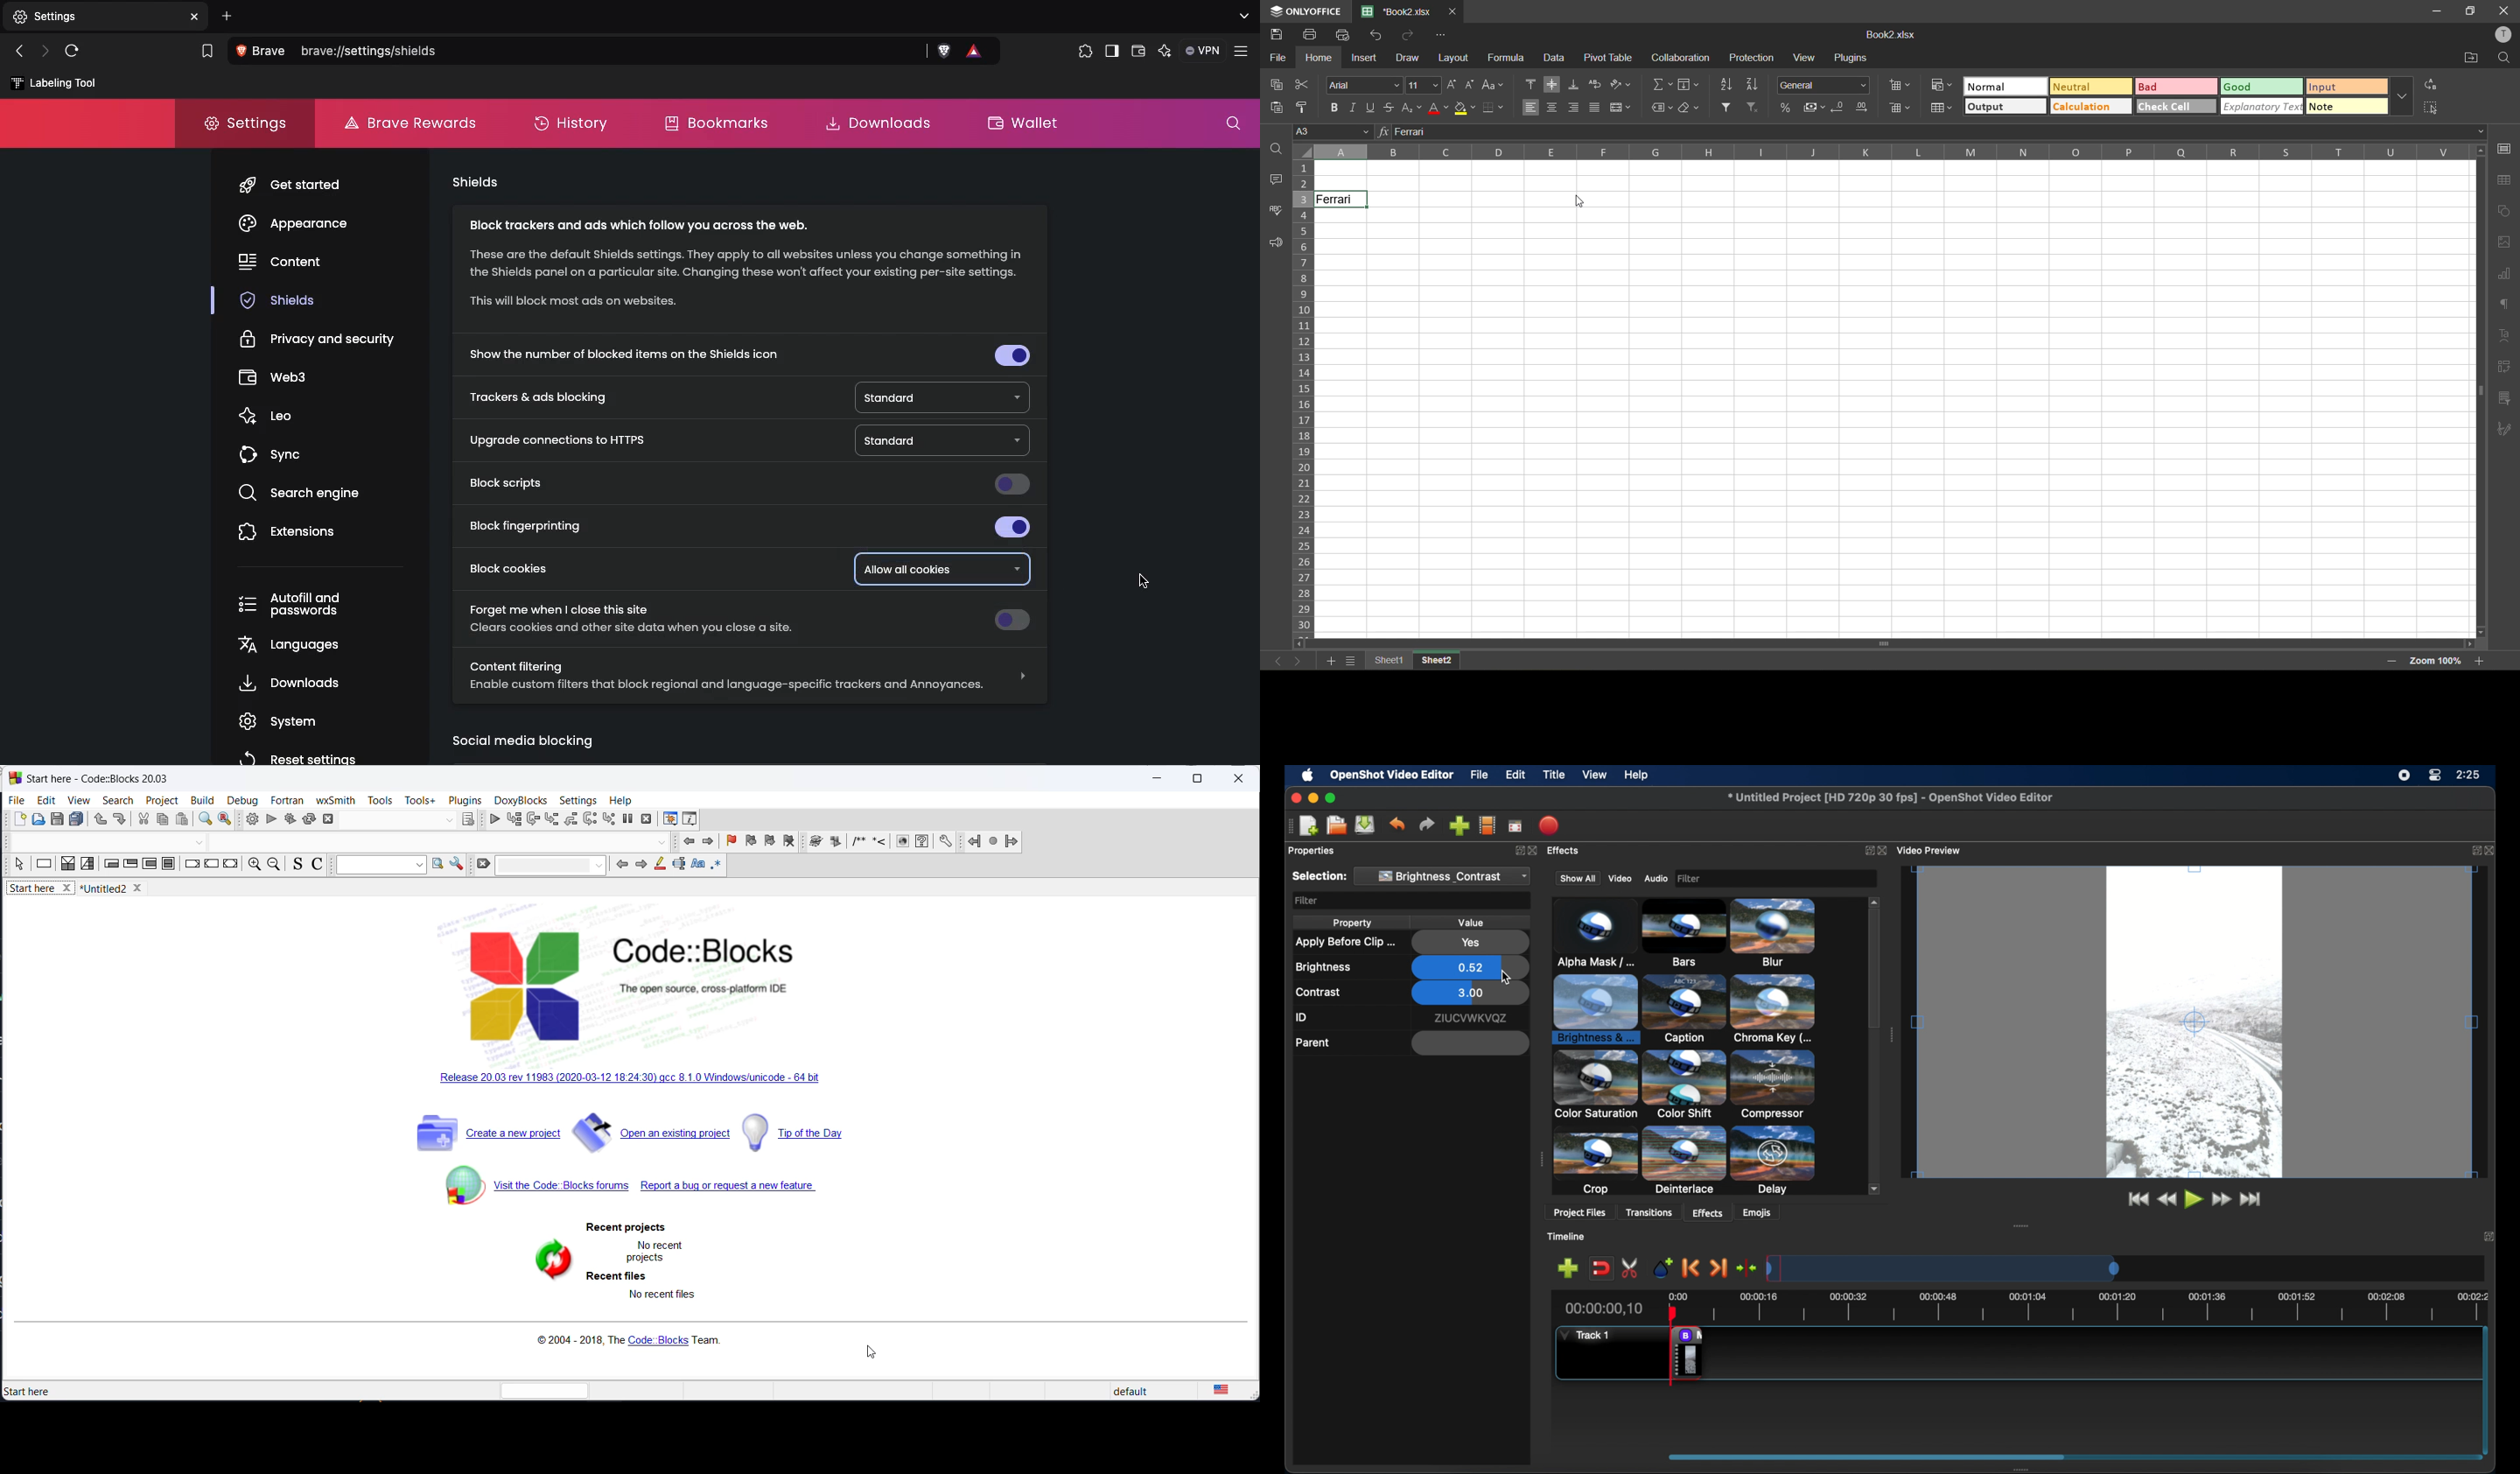 The image size is (2520, 1484). Describe the element at coordinates (1328, 662) in the screenshot. I see `add sheet` at that location.